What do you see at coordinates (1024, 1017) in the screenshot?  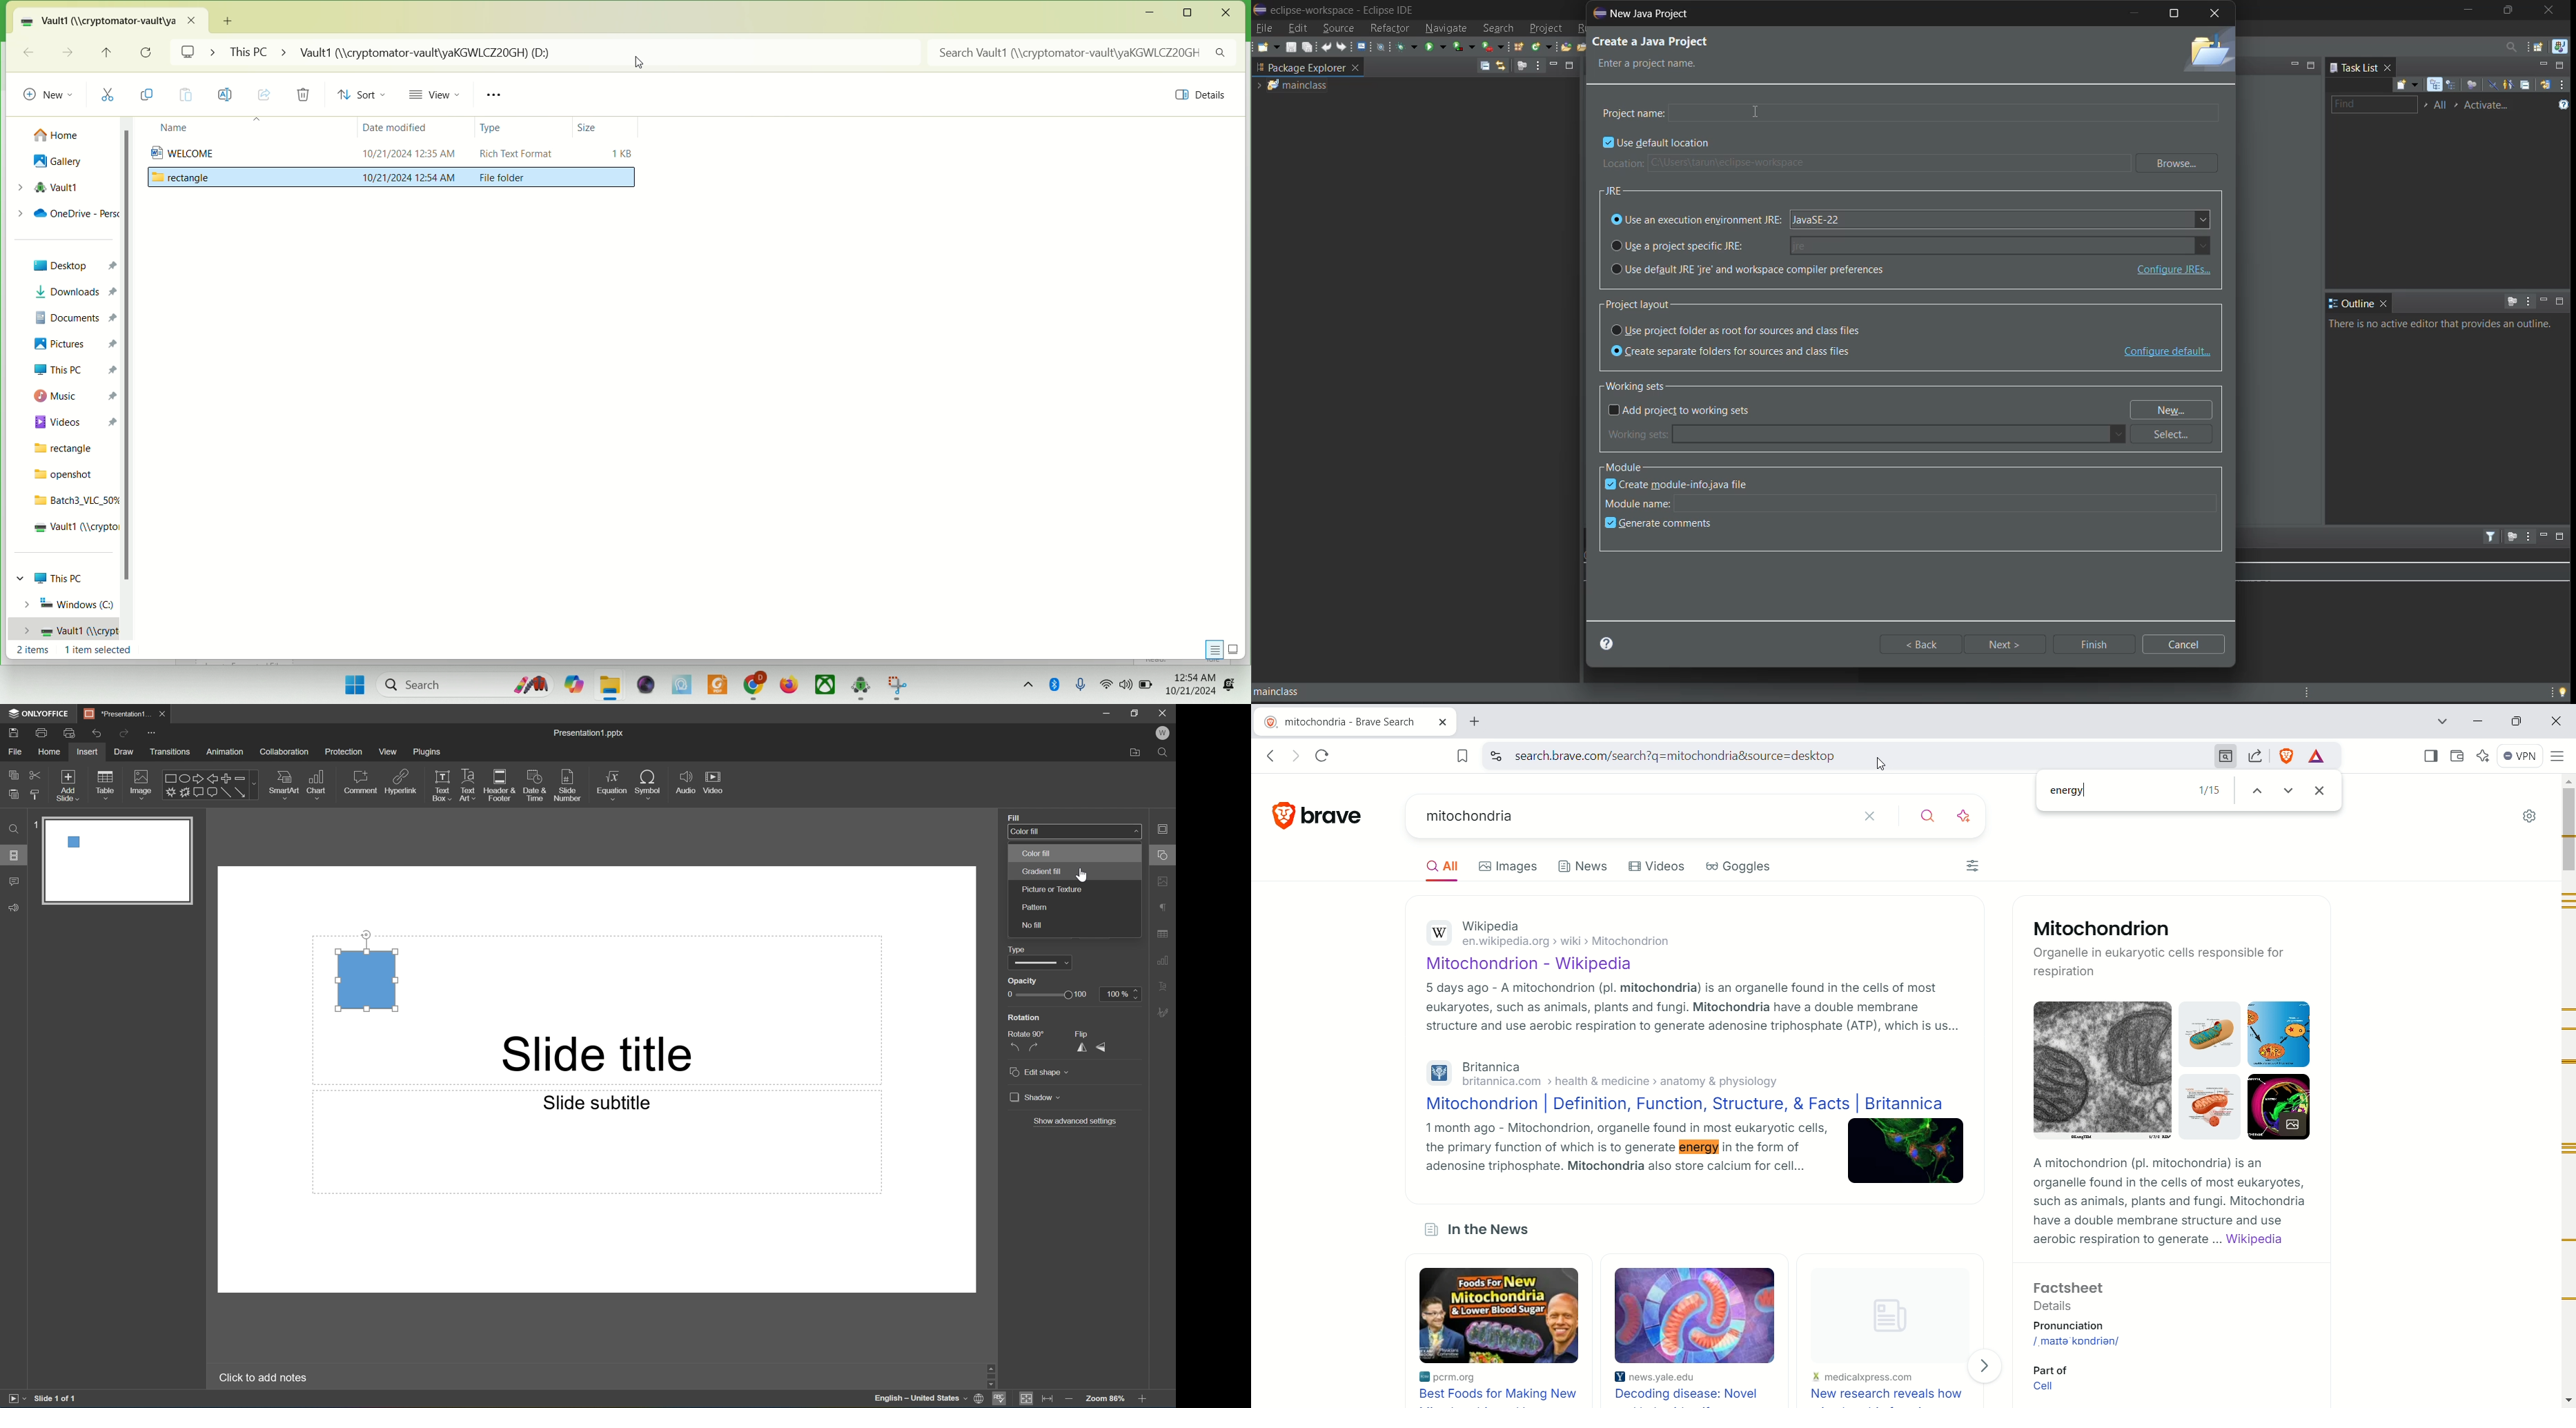 I see `Rotation` at bounding box center [1024, 1017].